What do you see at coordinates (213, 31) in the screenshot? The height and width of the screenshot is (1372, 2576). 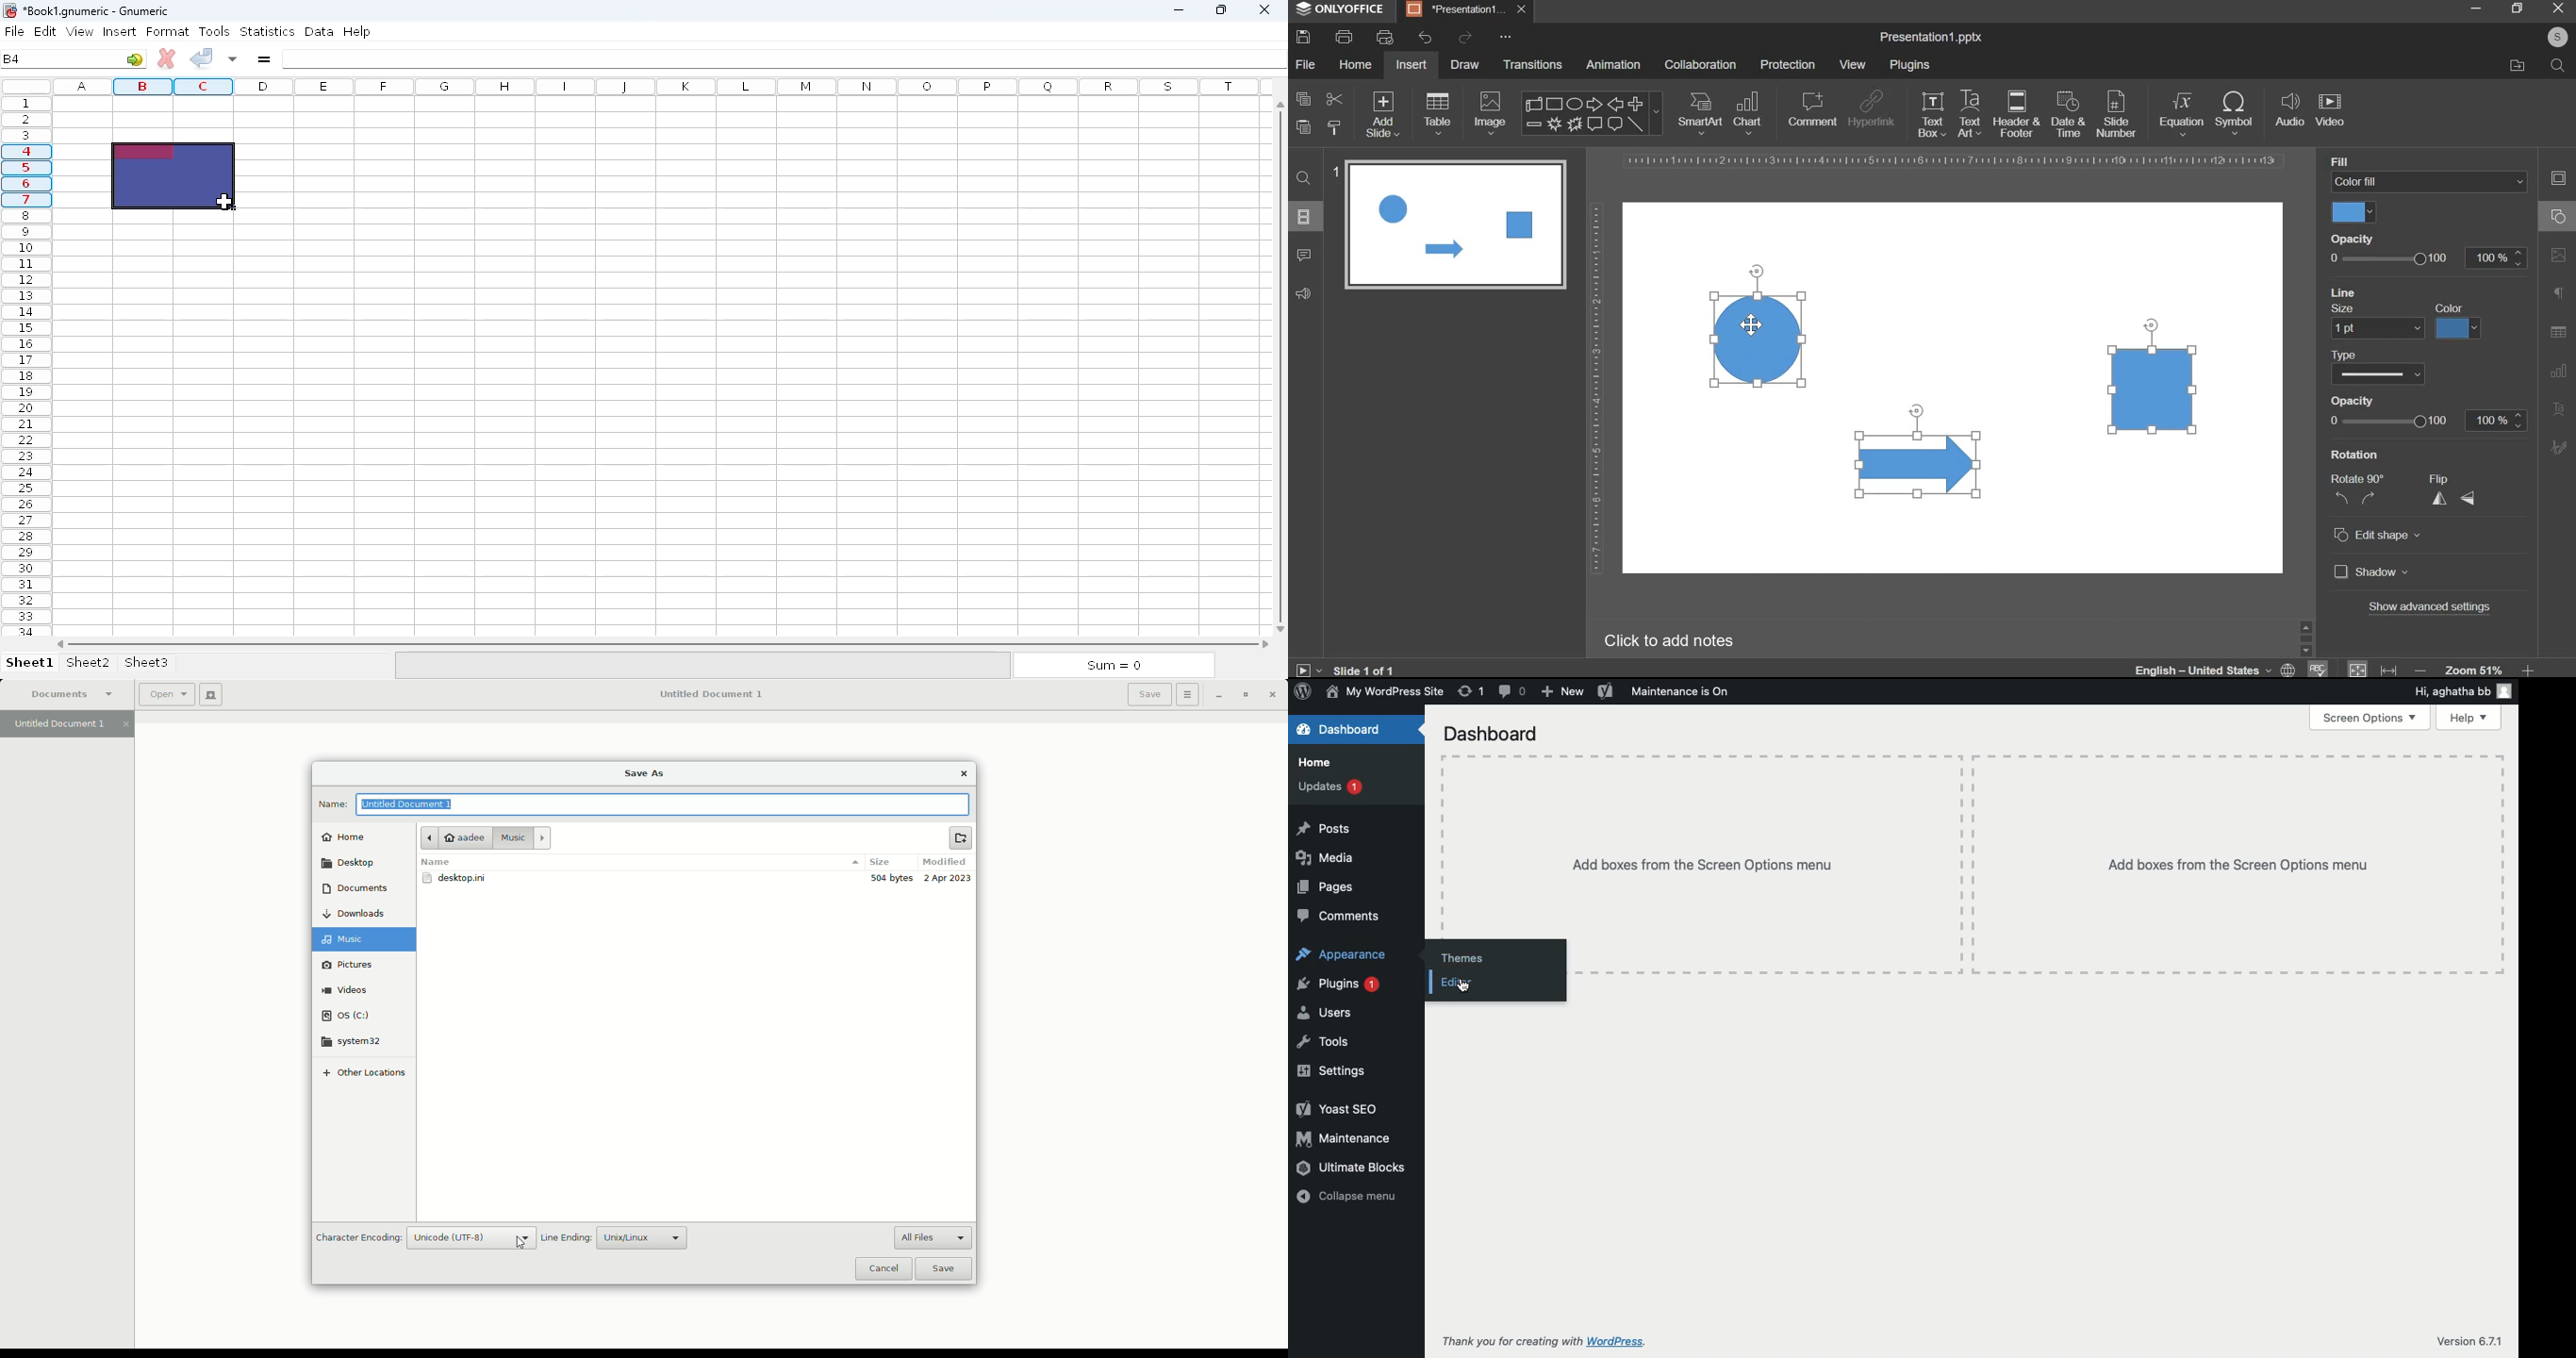 I see `tools` at bounding box center [213, 31].